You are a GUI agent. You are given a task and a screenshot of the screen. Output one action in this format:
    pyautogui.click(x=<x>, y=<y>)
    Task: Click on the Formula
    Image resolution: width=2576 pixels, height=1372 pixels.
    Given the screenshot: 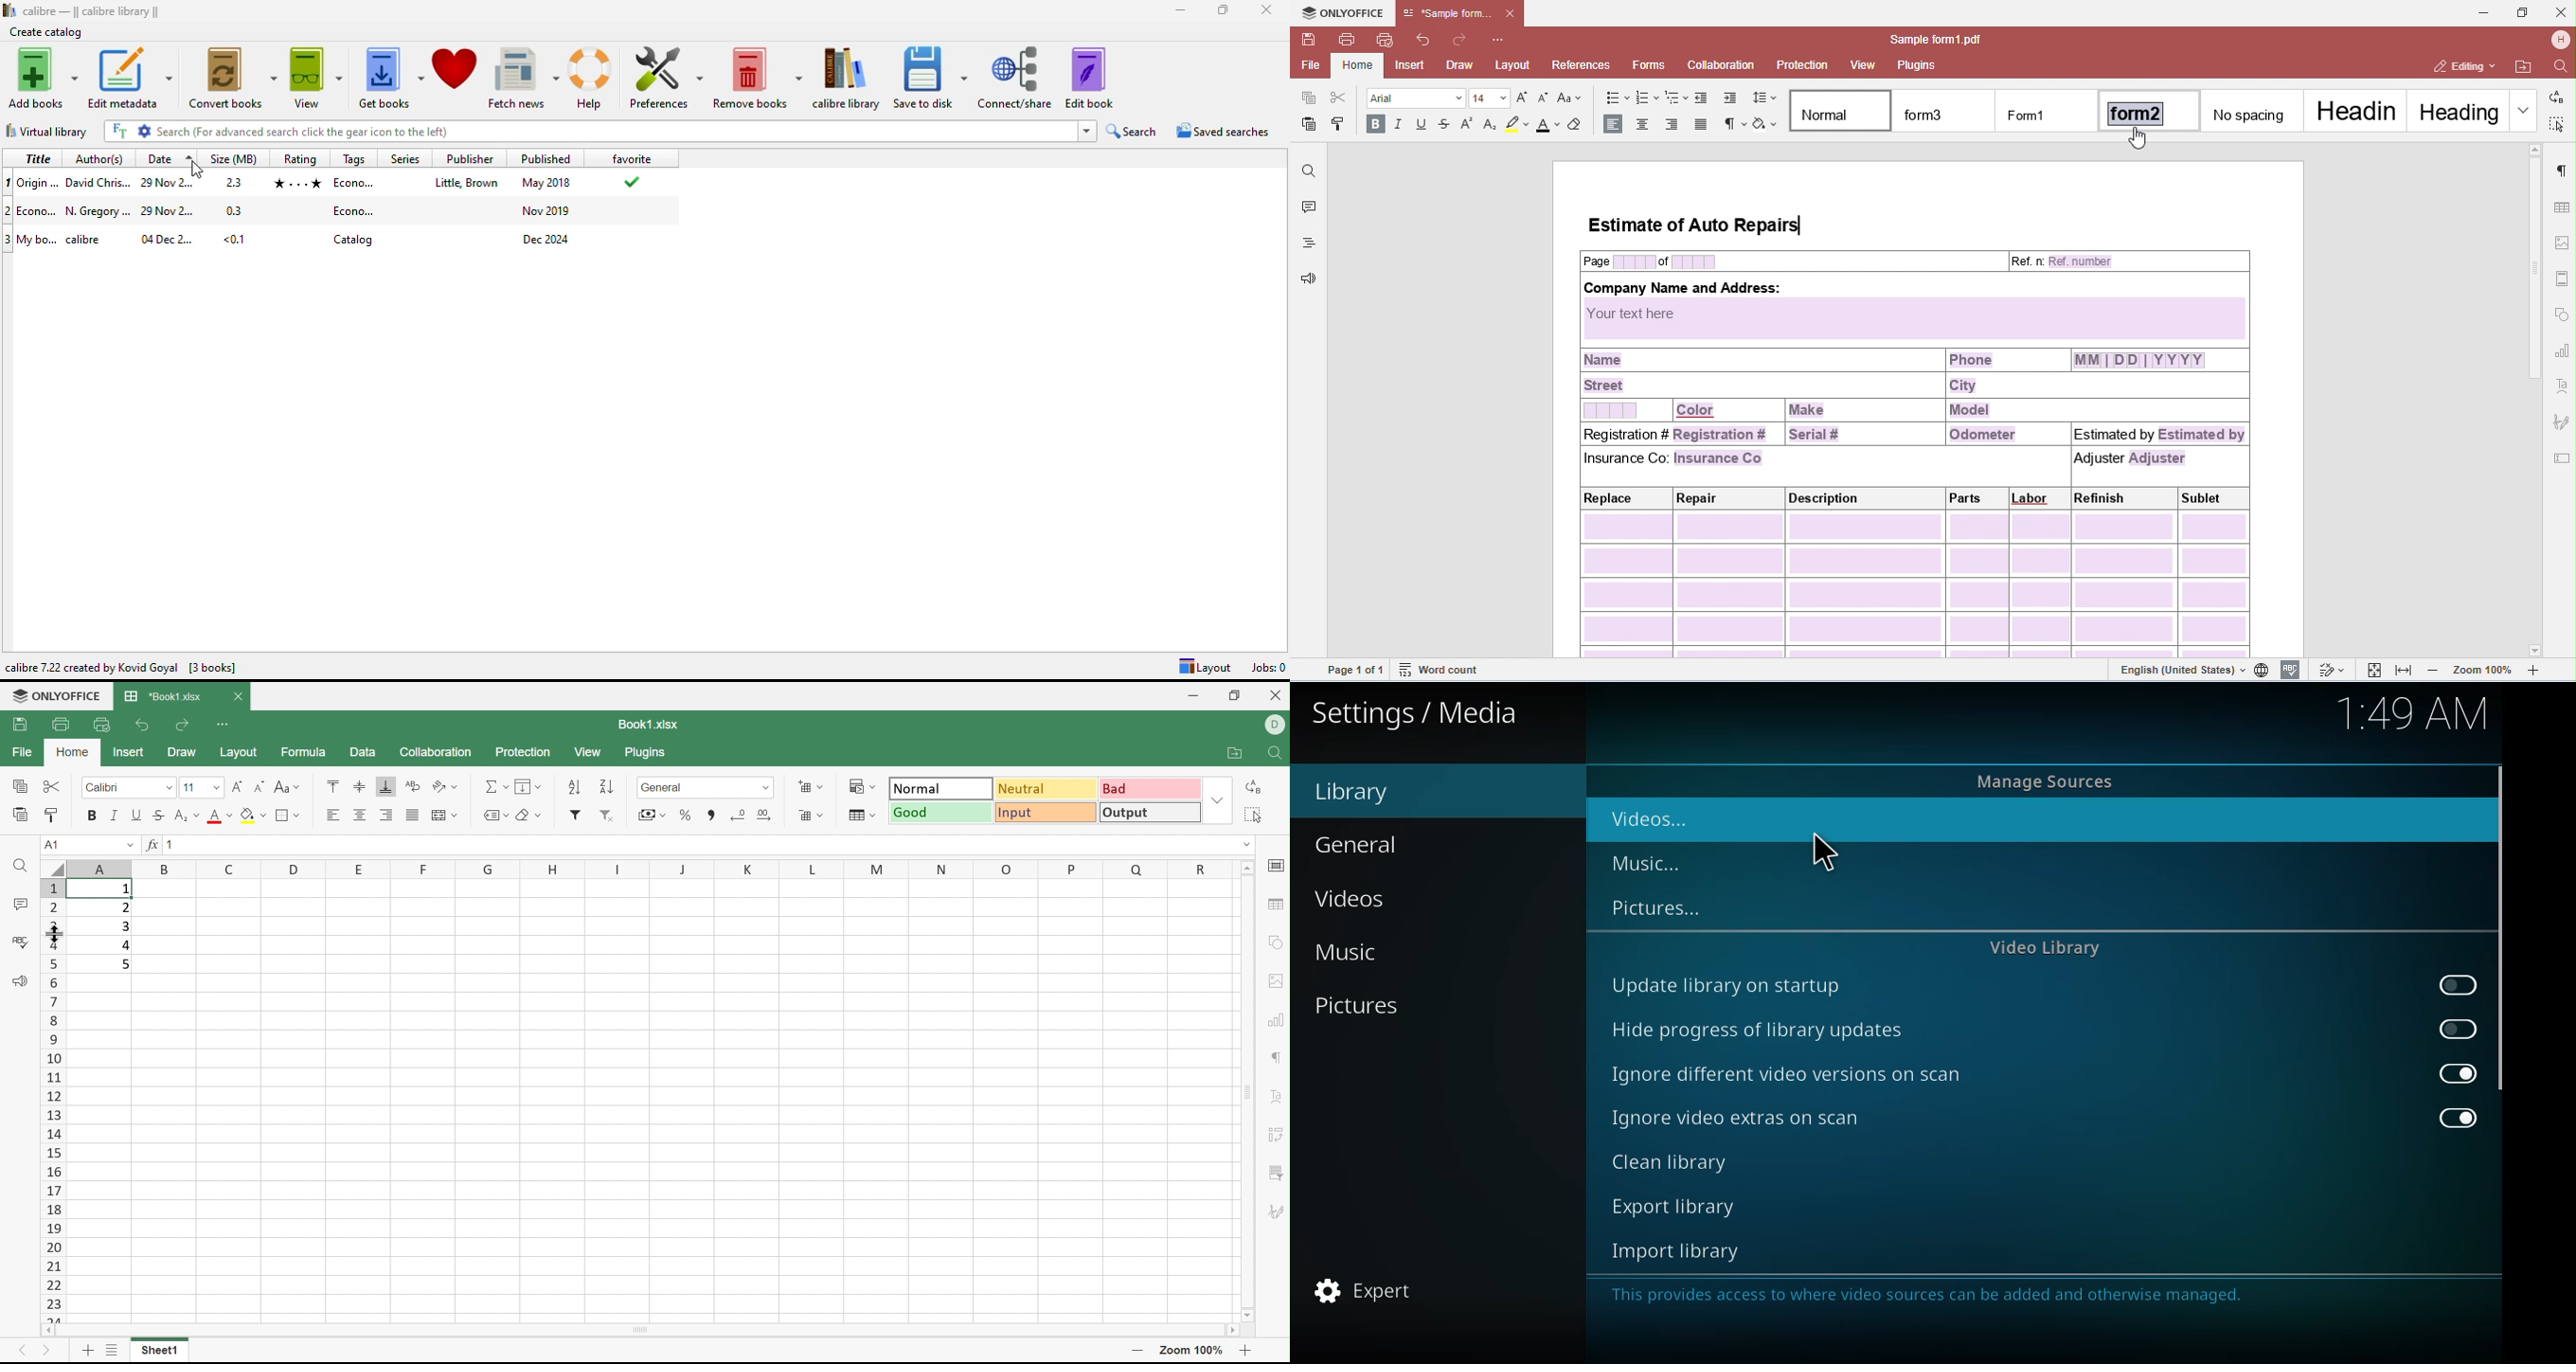 What is the action you would take?
    pyautogui.click(x=306, y=752)
    